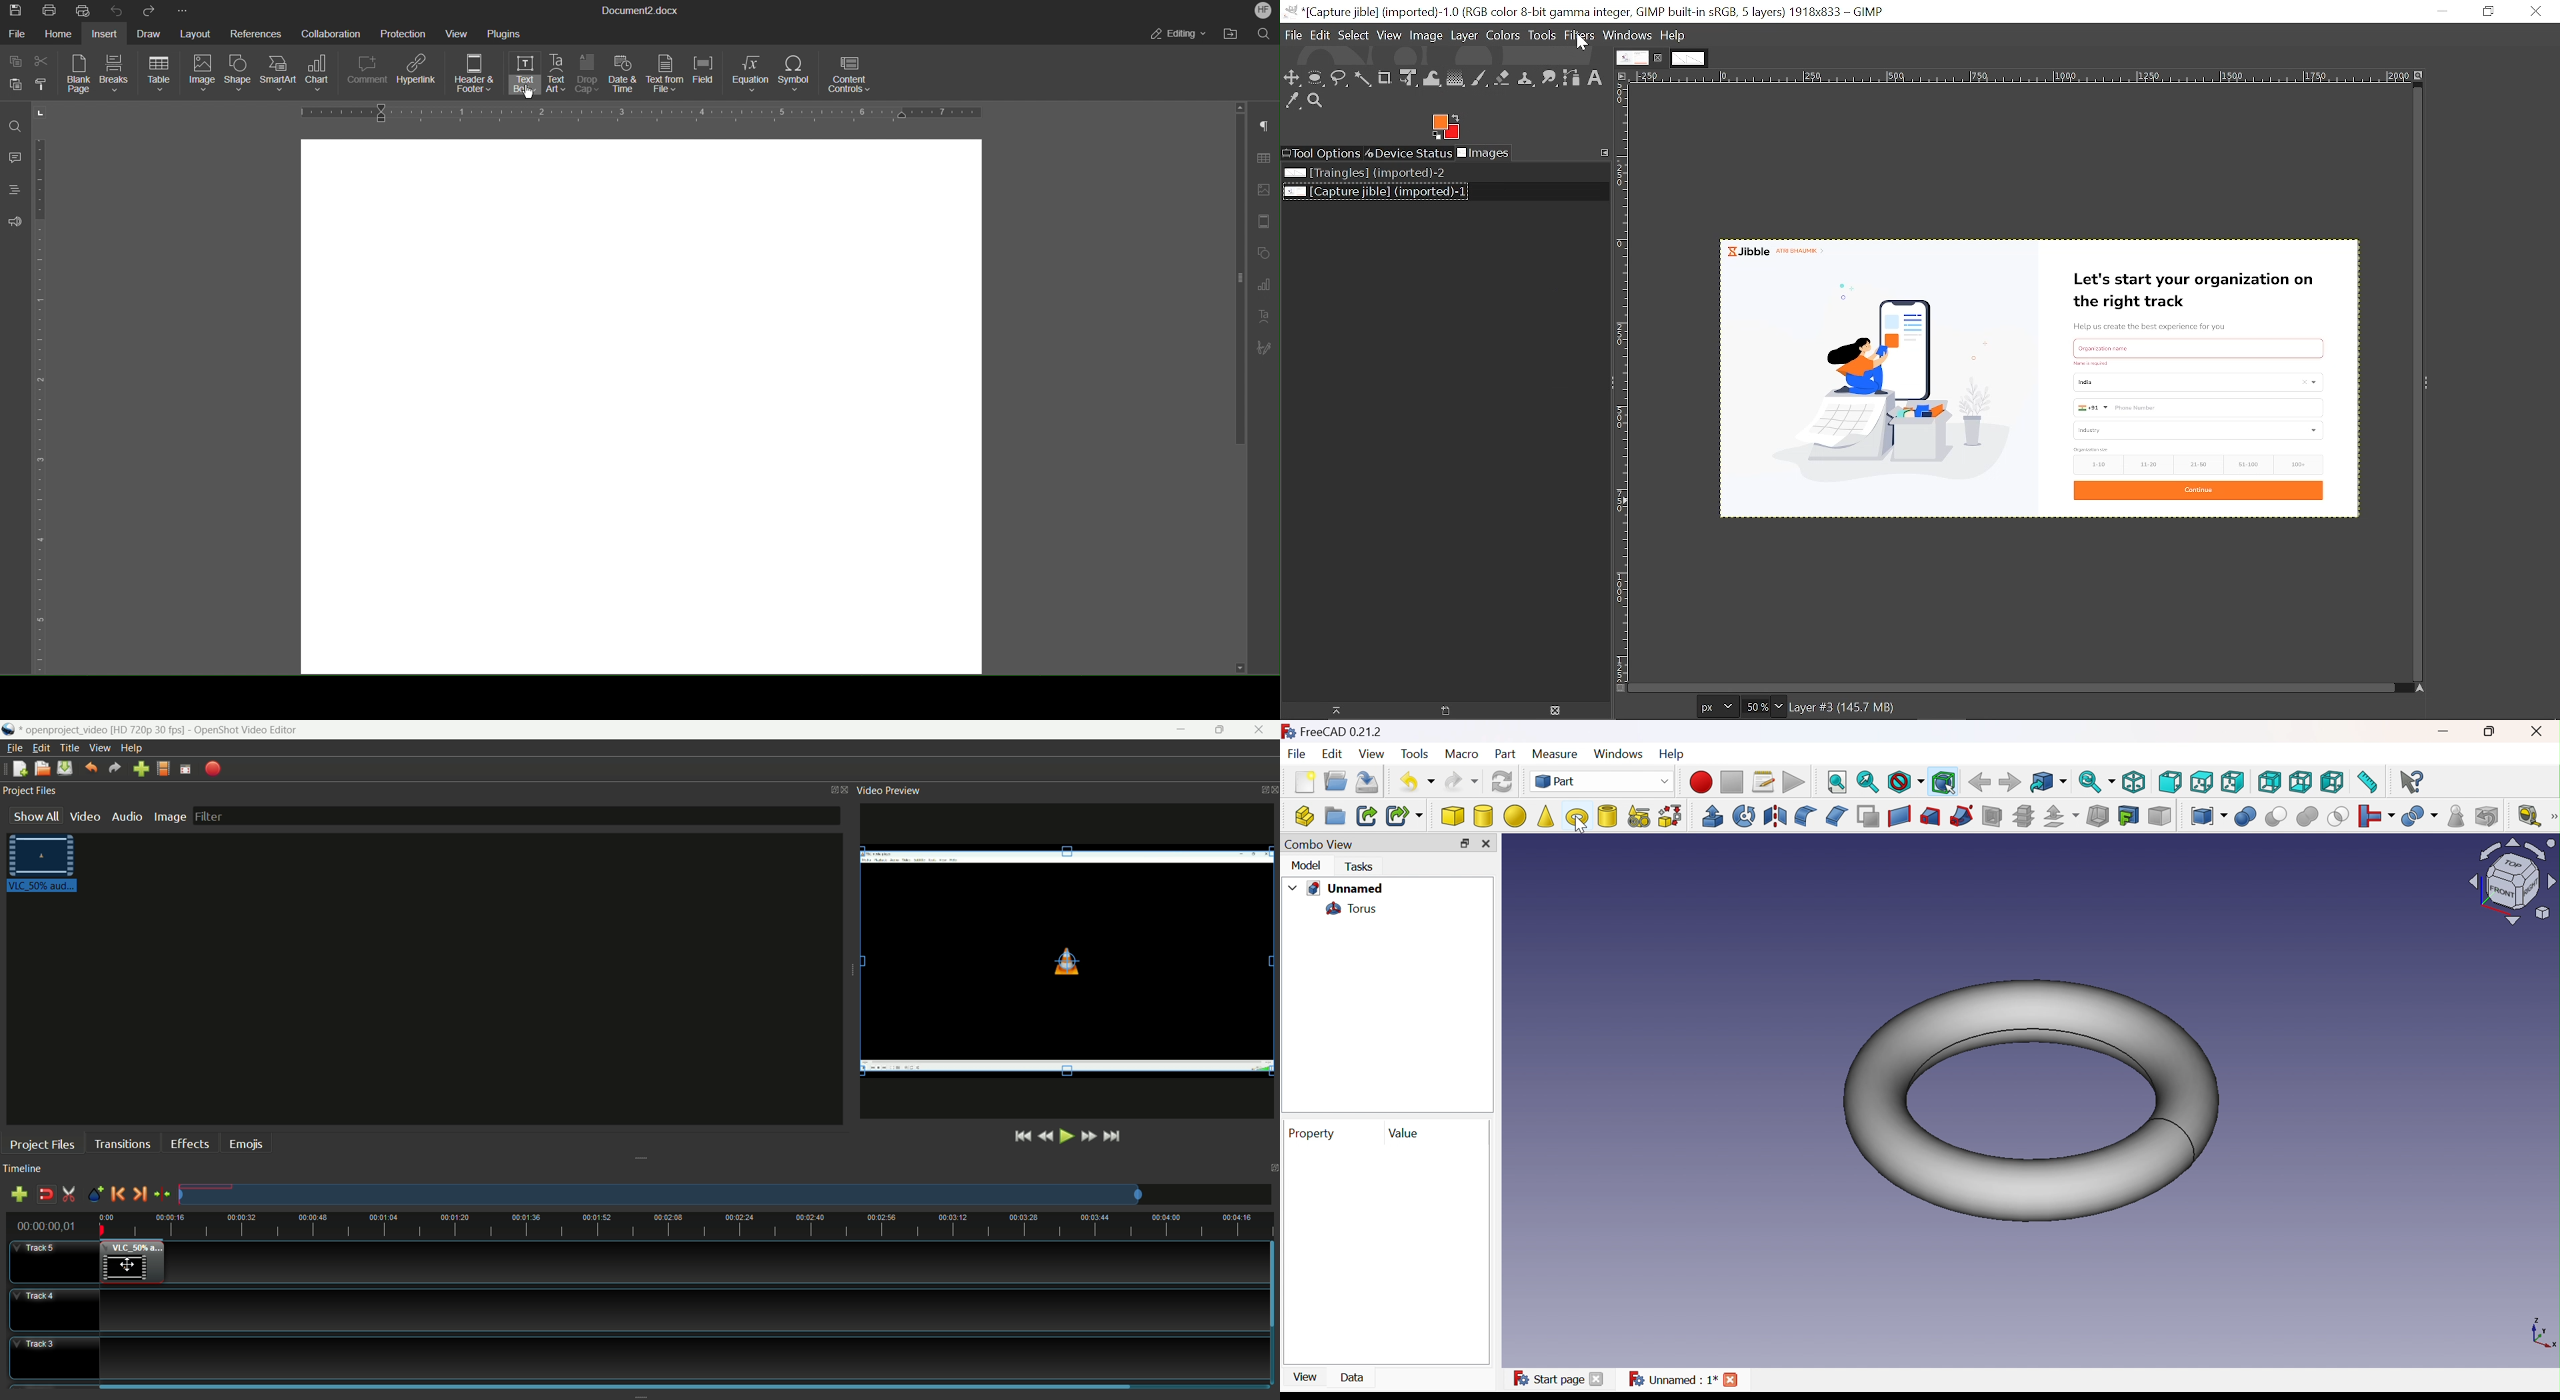 The width and height of the screenshot is (2576, 1400). Describe the element at coordinates (1335, 817) in the screenshot. I see `Create group` at that location.